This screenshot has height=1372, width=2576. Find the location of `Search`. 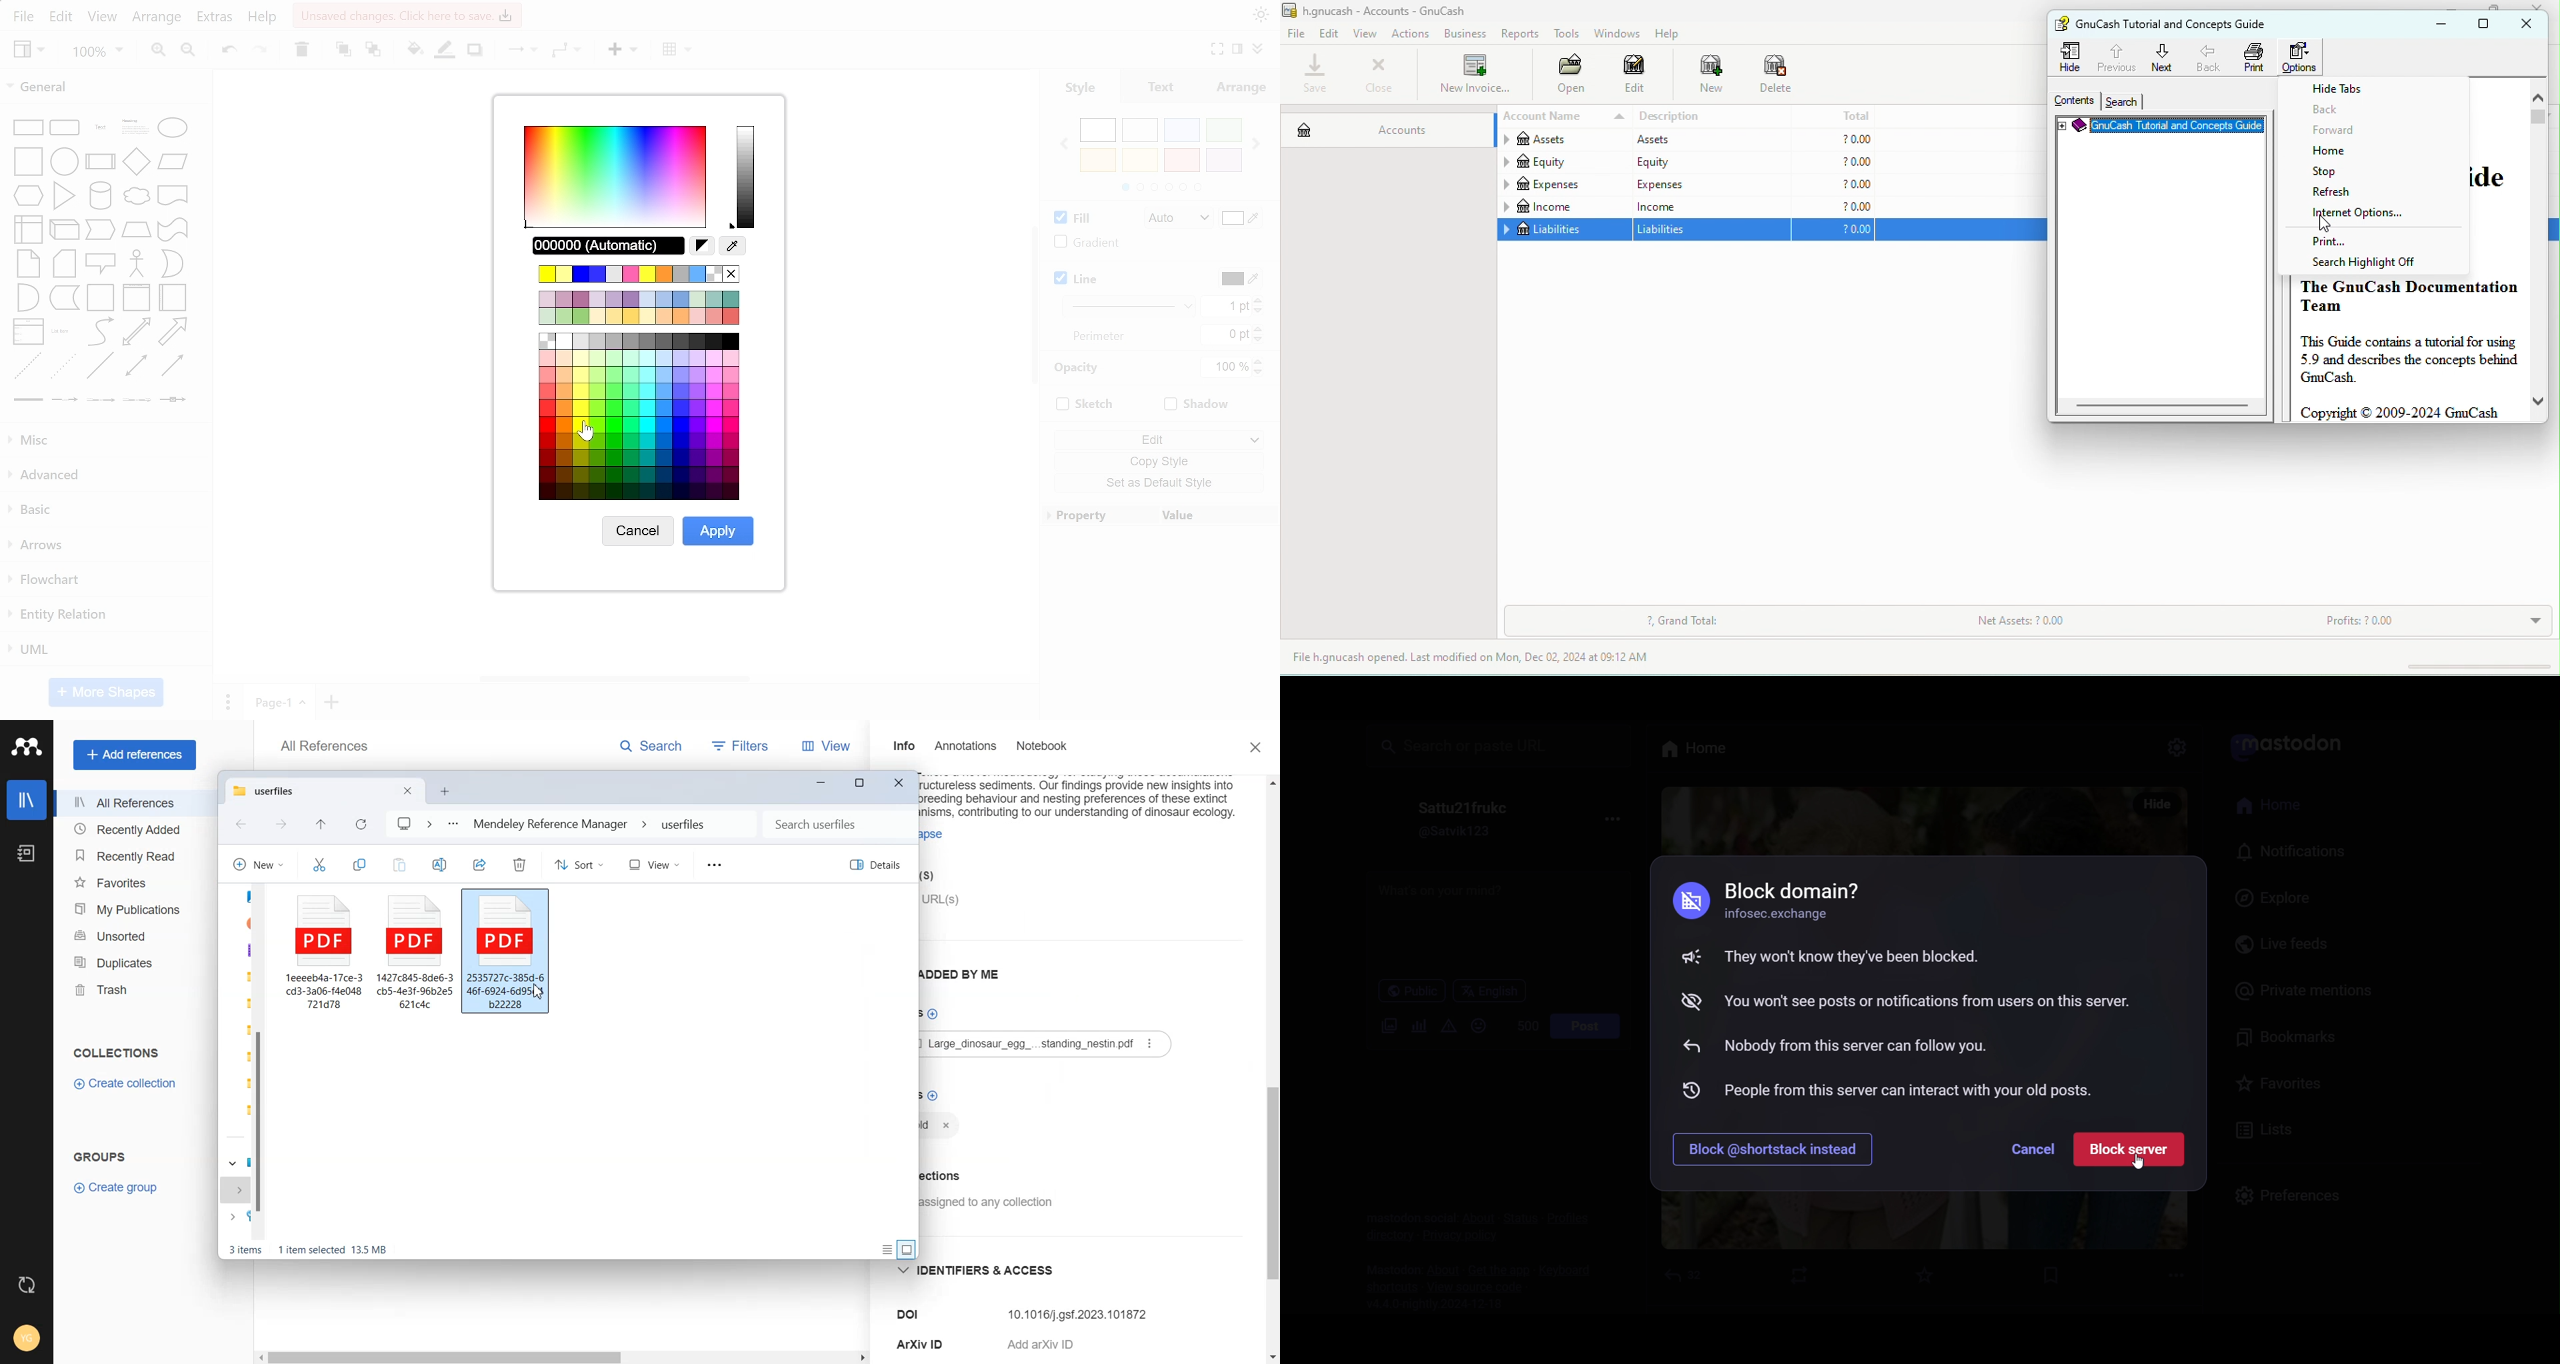

Search is located at coordinates (653, 747).